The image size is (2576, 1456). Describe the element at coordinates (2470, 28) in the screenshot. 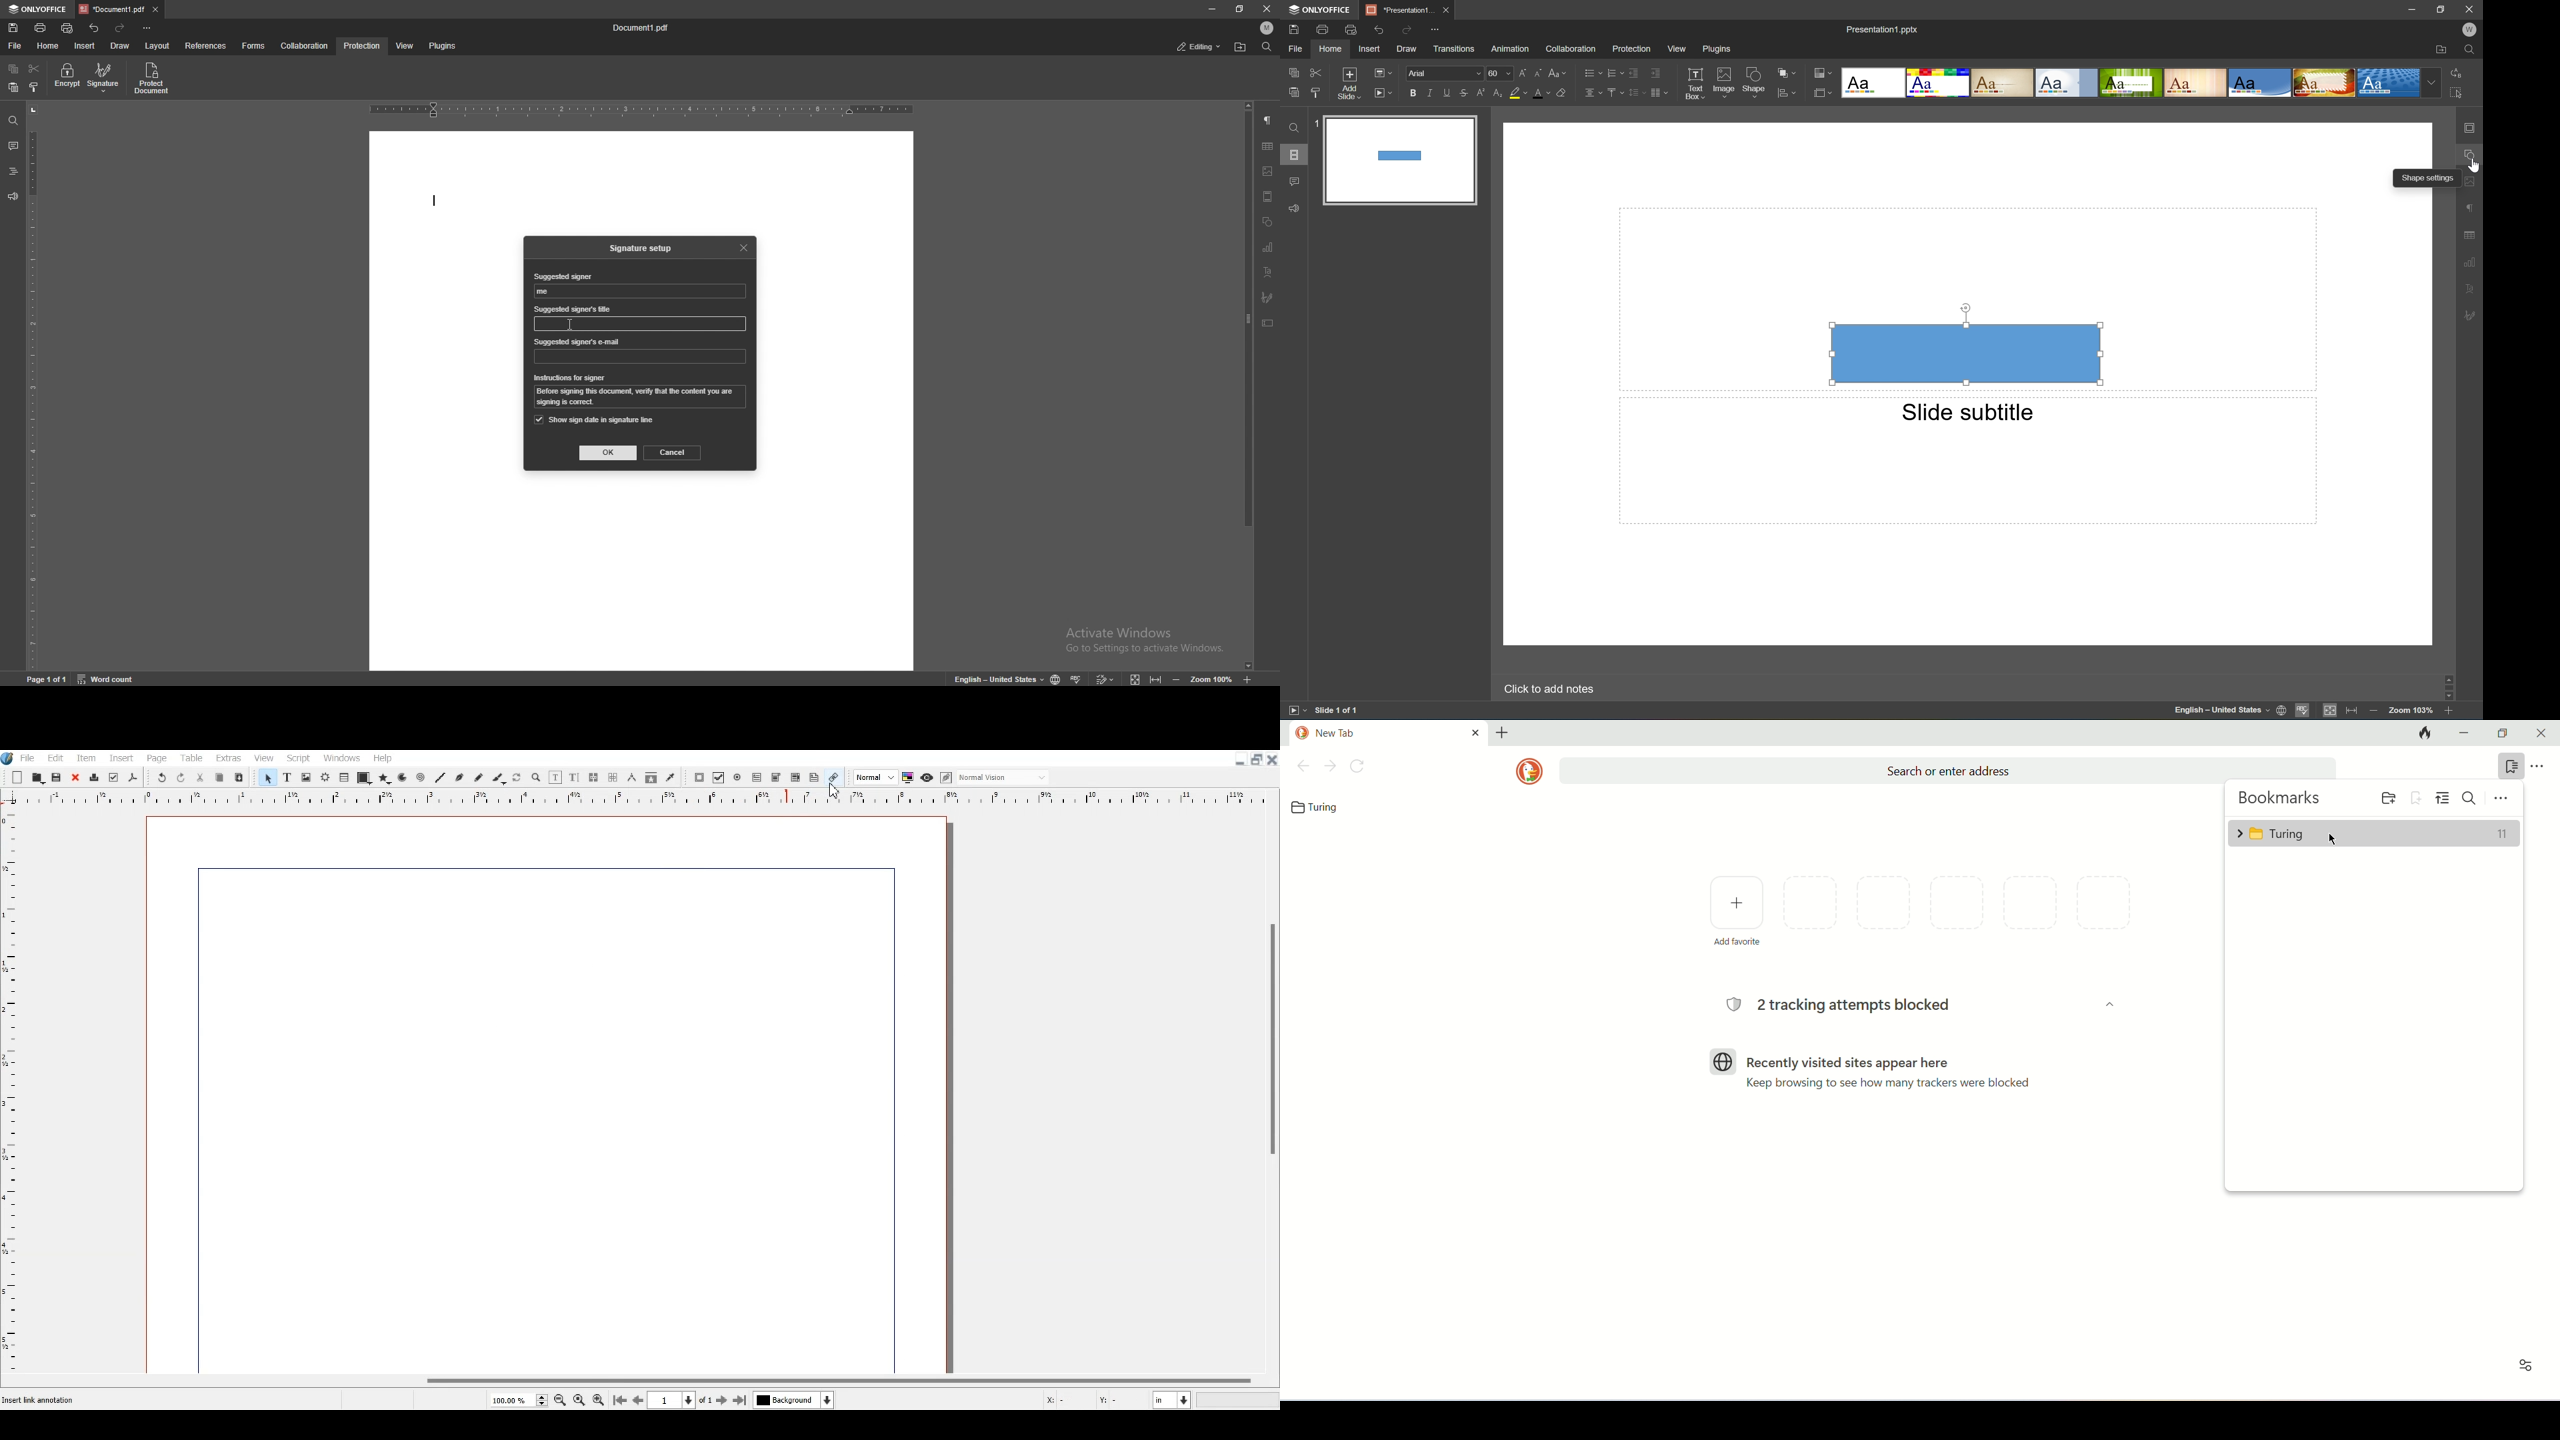

I see `W` at that location.